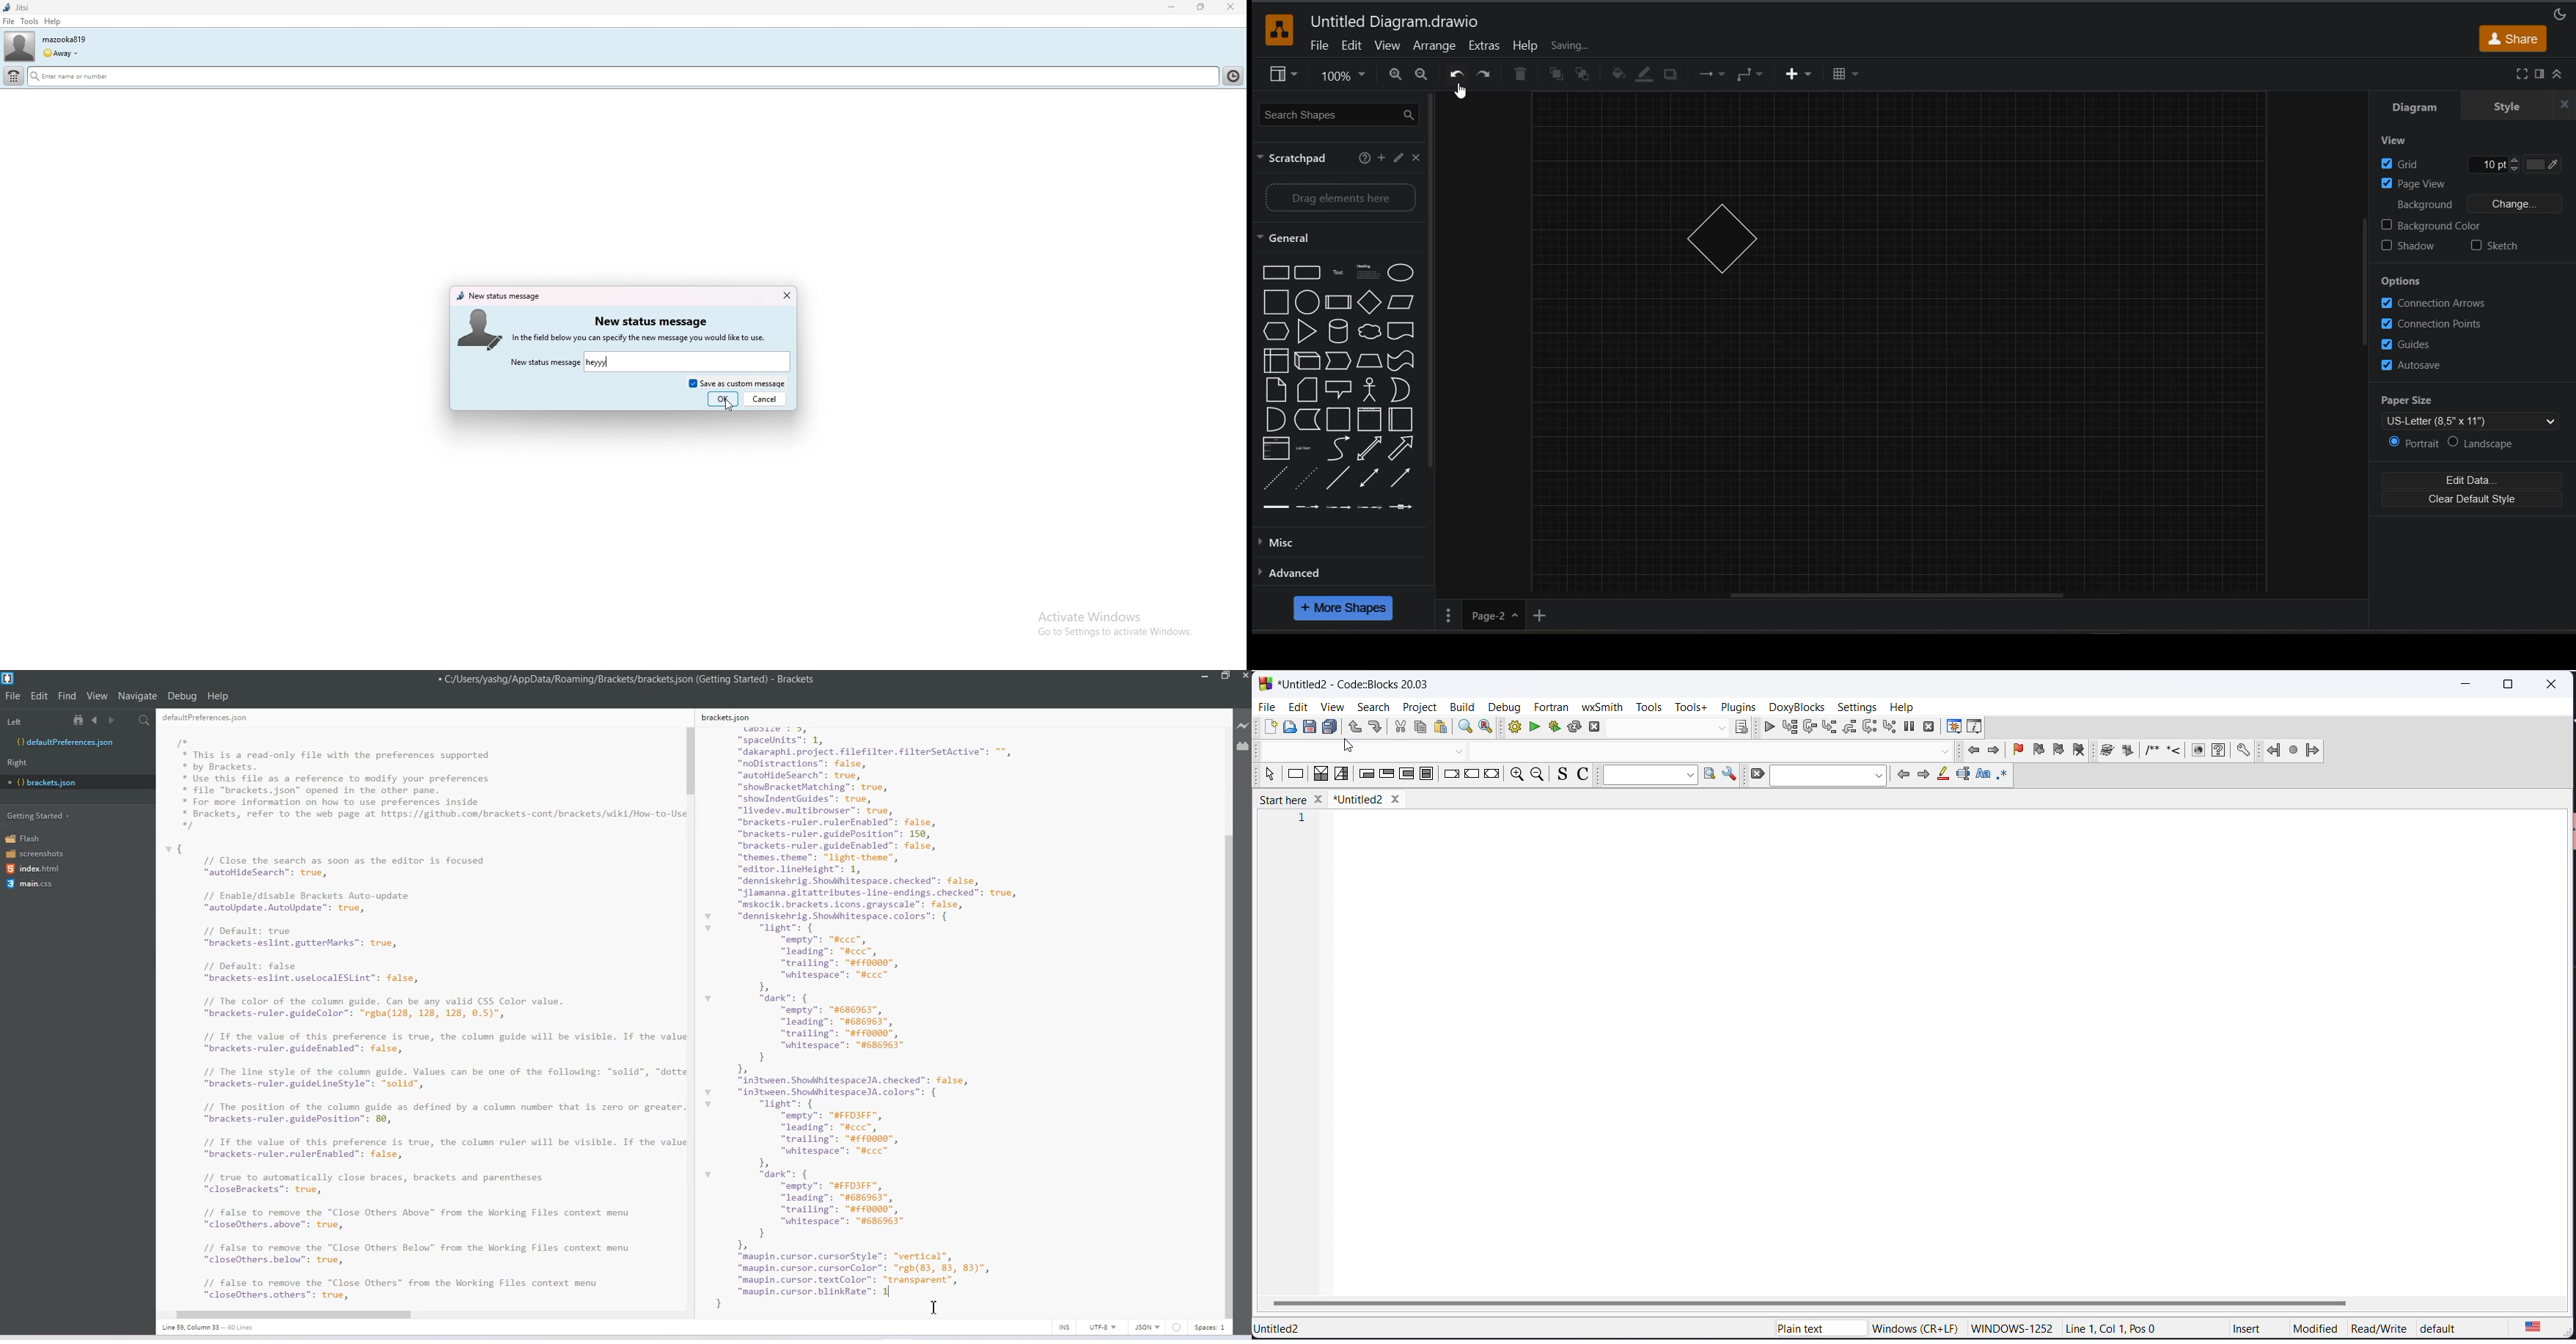  Describe the element at coordinates (2036, 751) in the screenshot. I see `previous bookmark` at that location.